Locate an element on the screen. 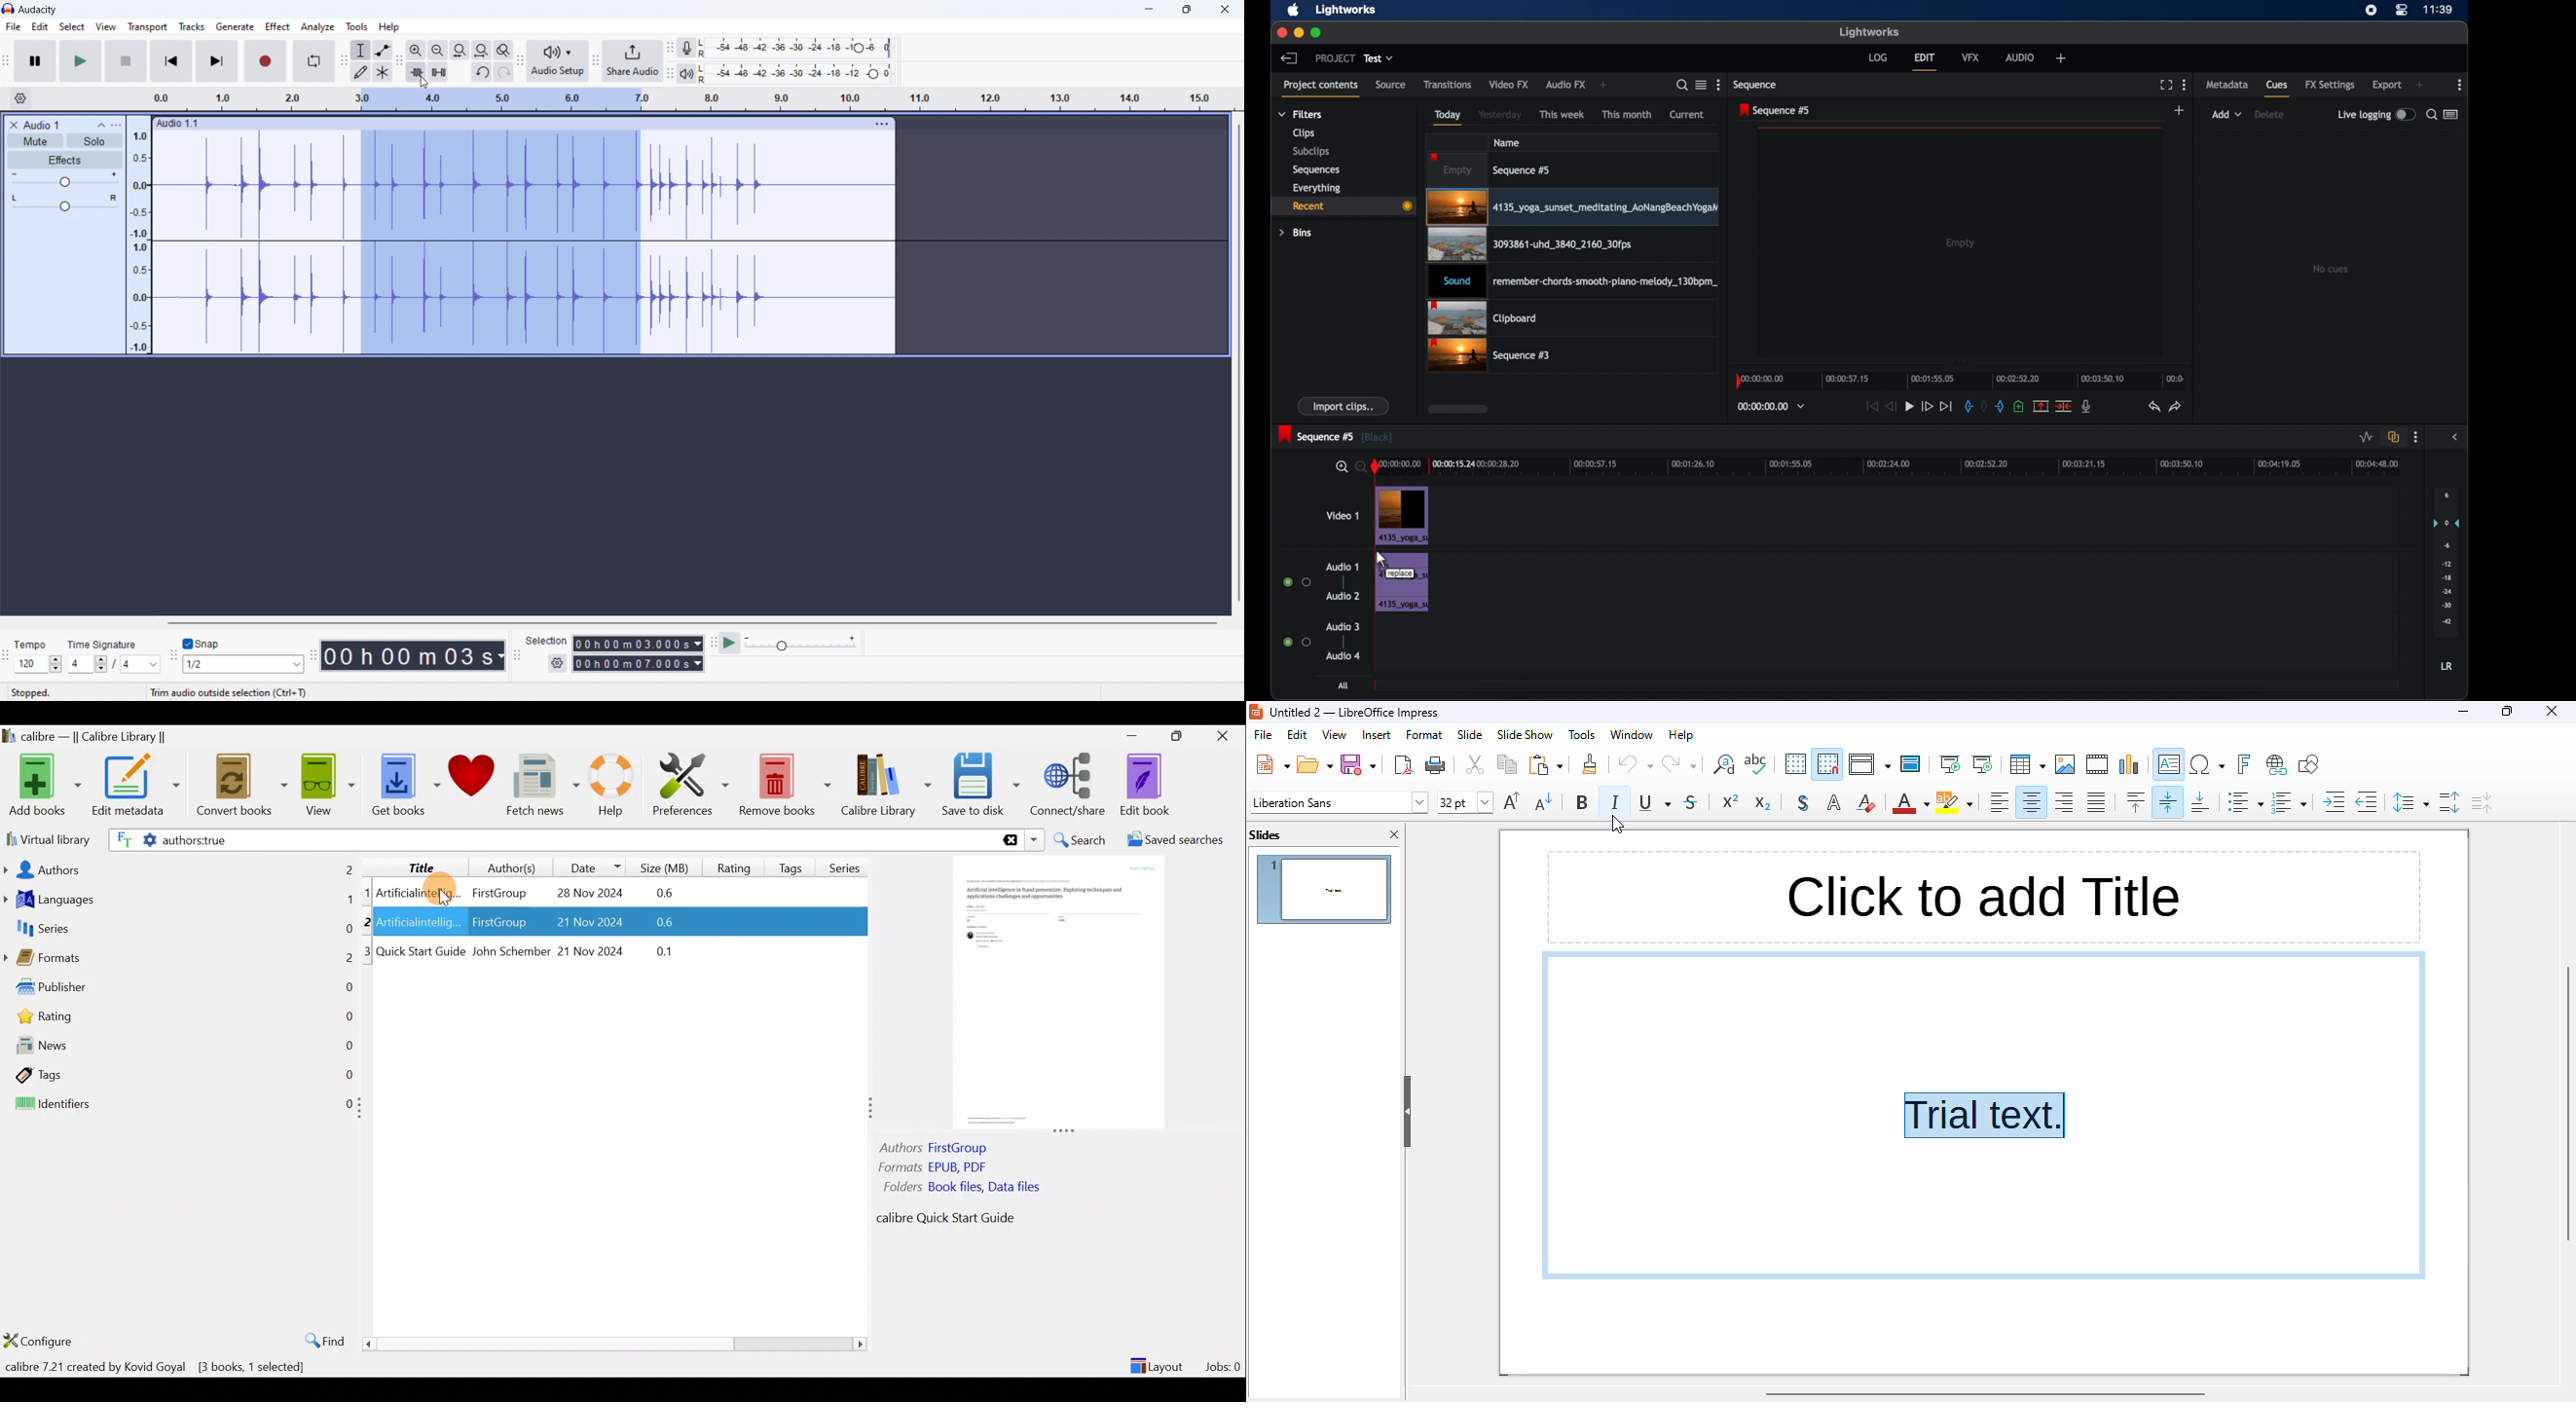  envelop tool is located at coordinates (384, 50).